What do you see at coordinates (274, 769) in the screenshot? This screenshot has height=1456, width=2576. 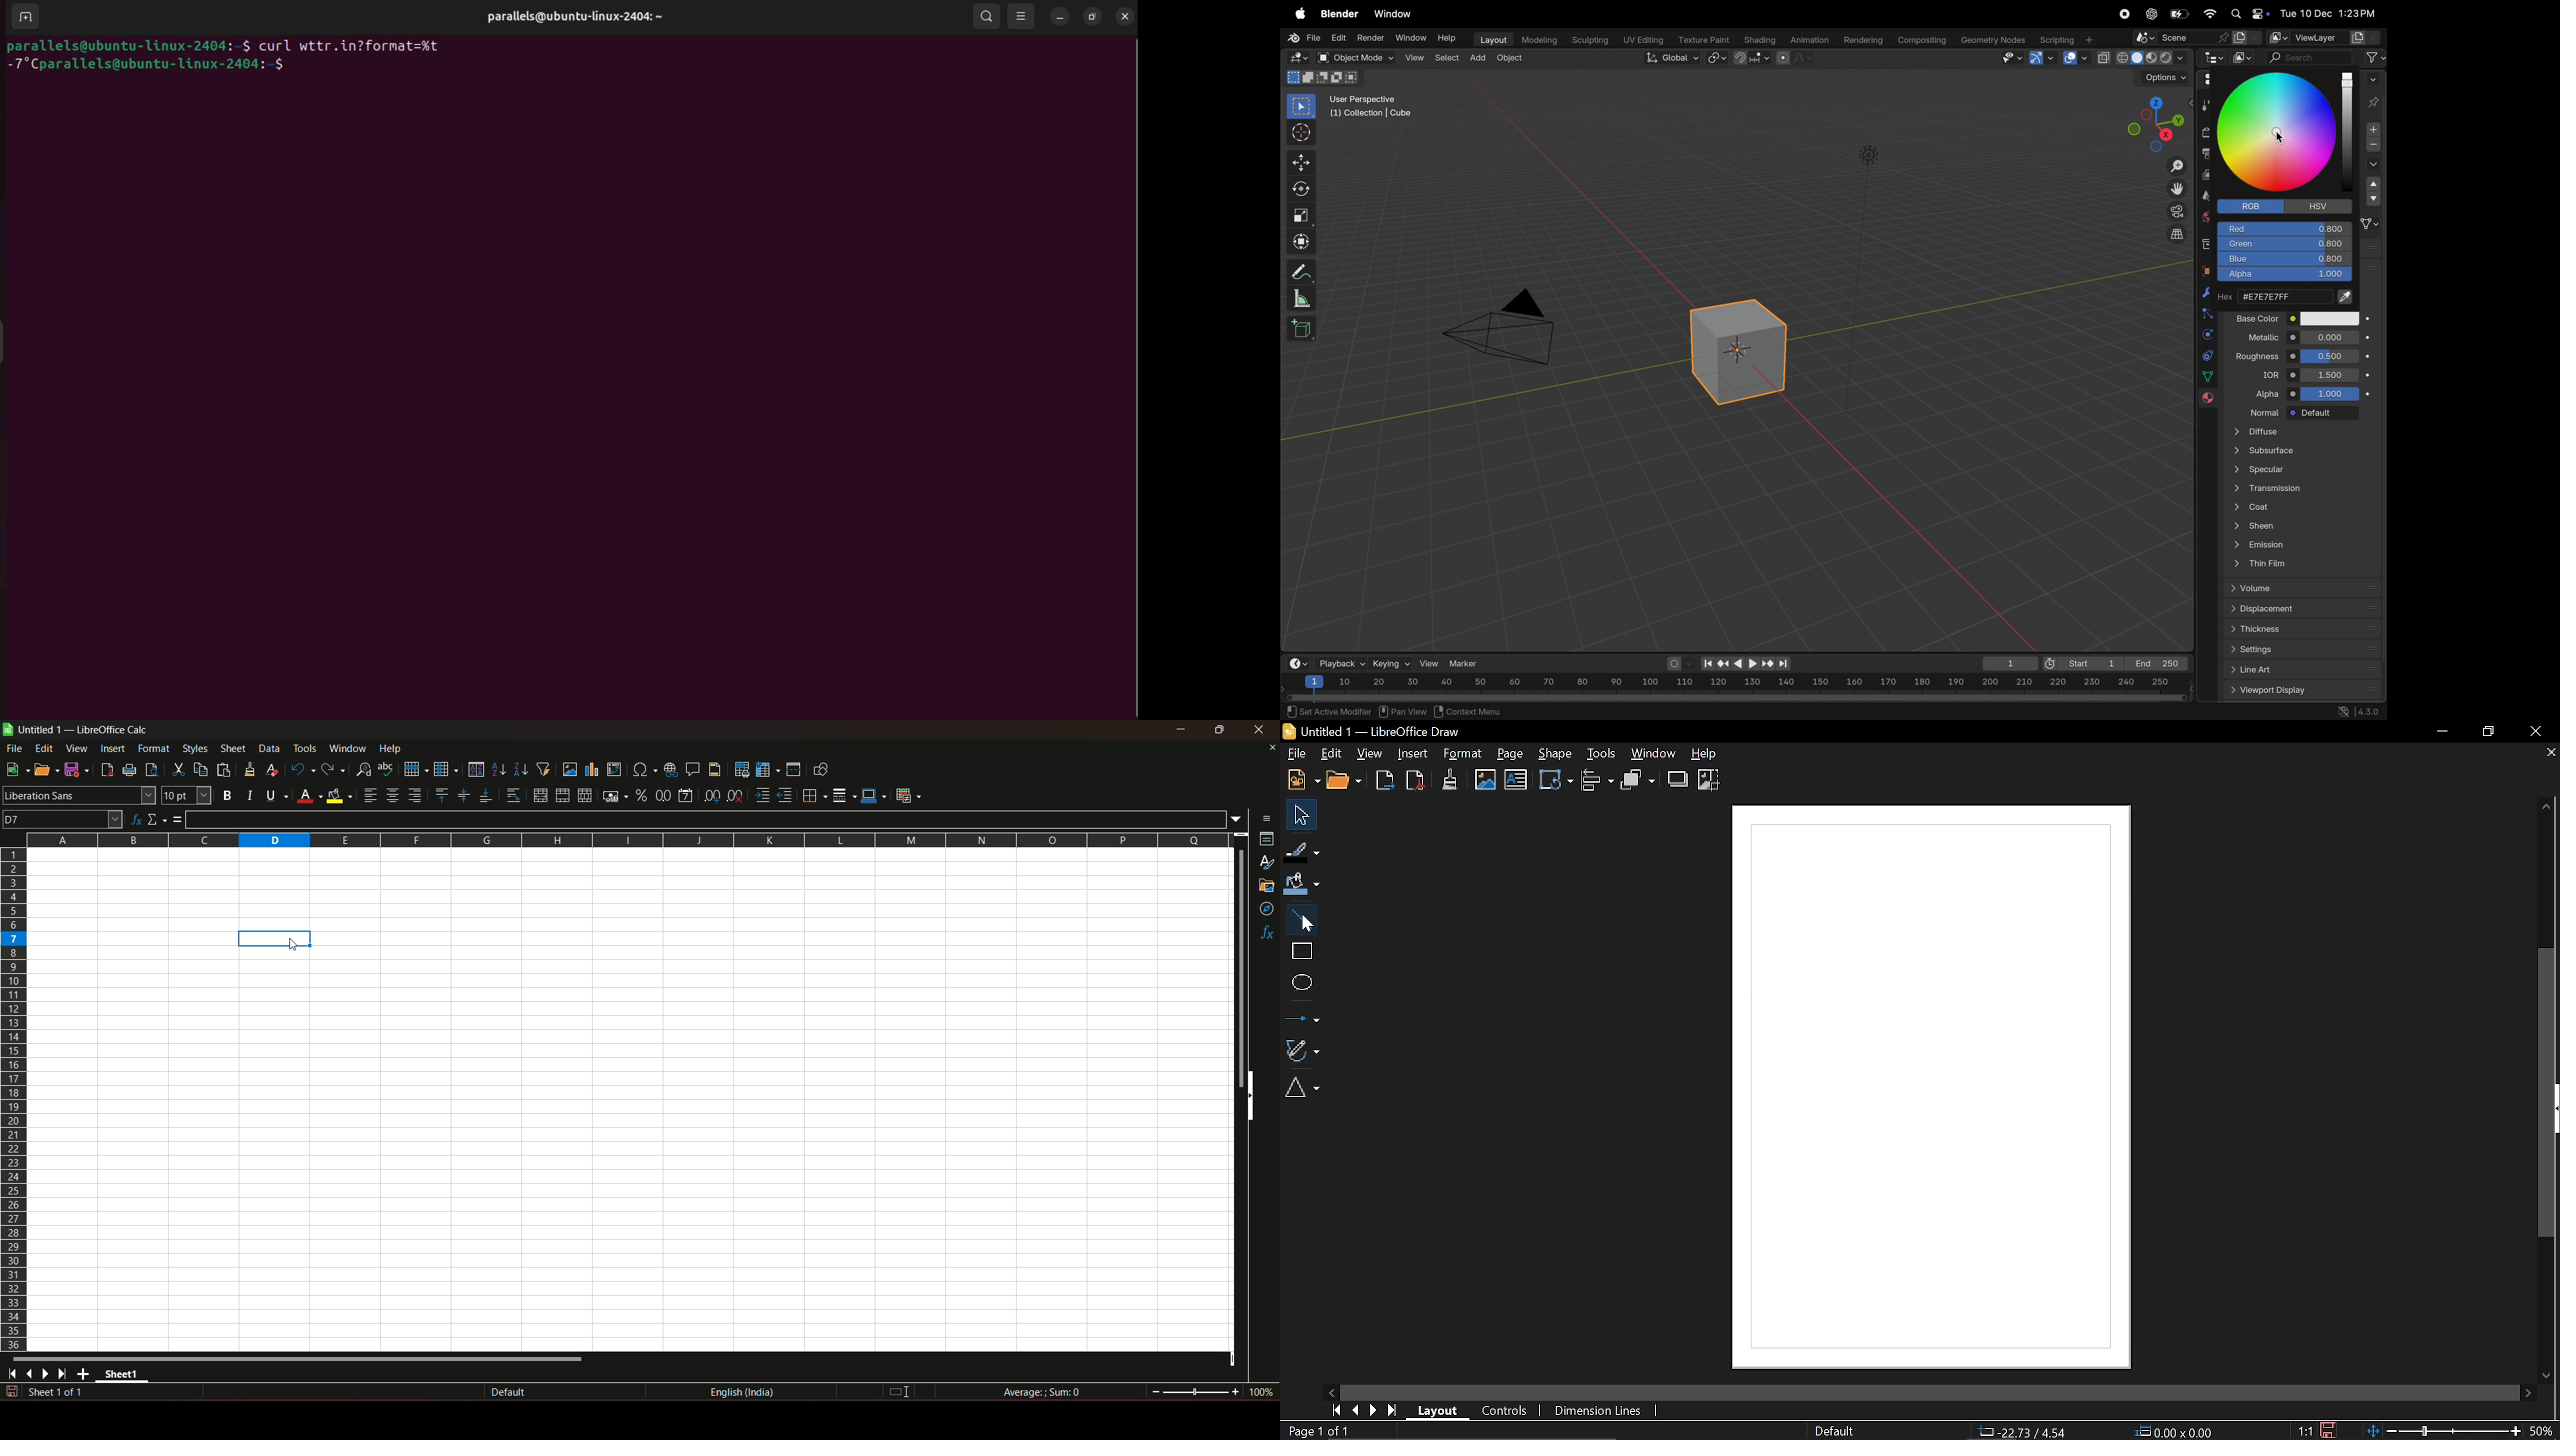 I see `clear direct formatting` at bounding box center [274, 769].